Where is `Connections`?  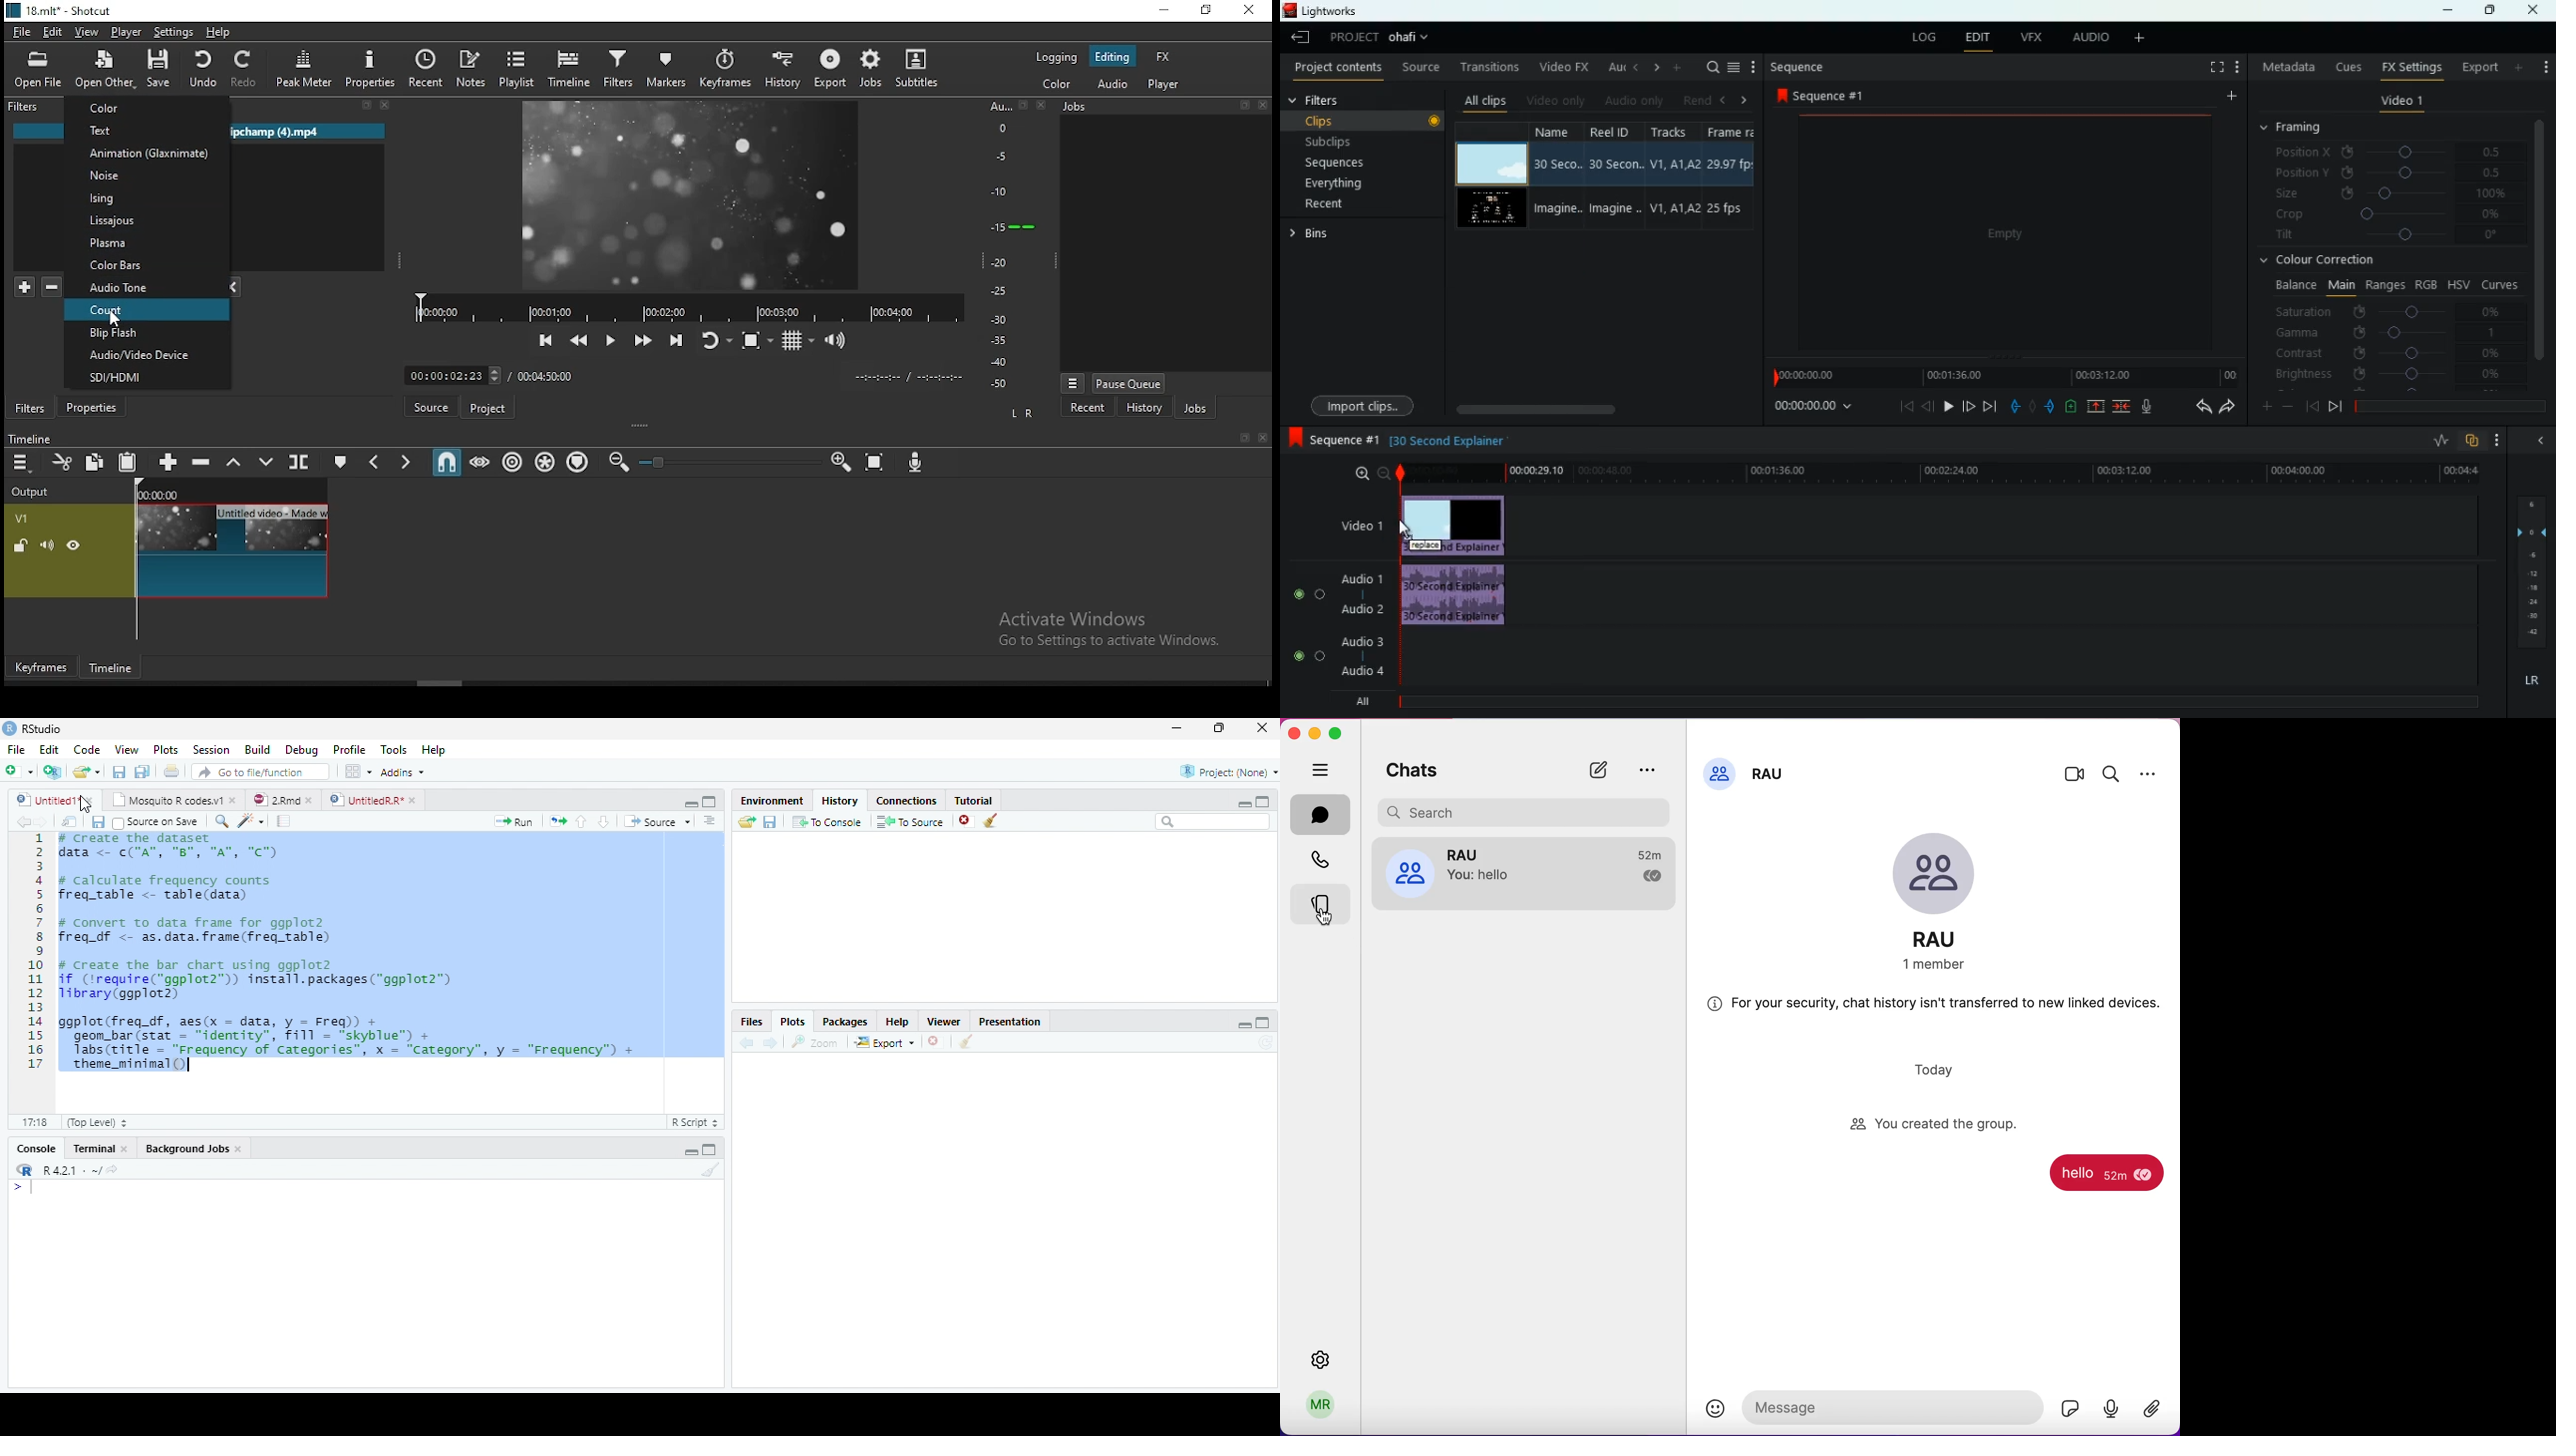
Connections is located at coordinates (904, 801).